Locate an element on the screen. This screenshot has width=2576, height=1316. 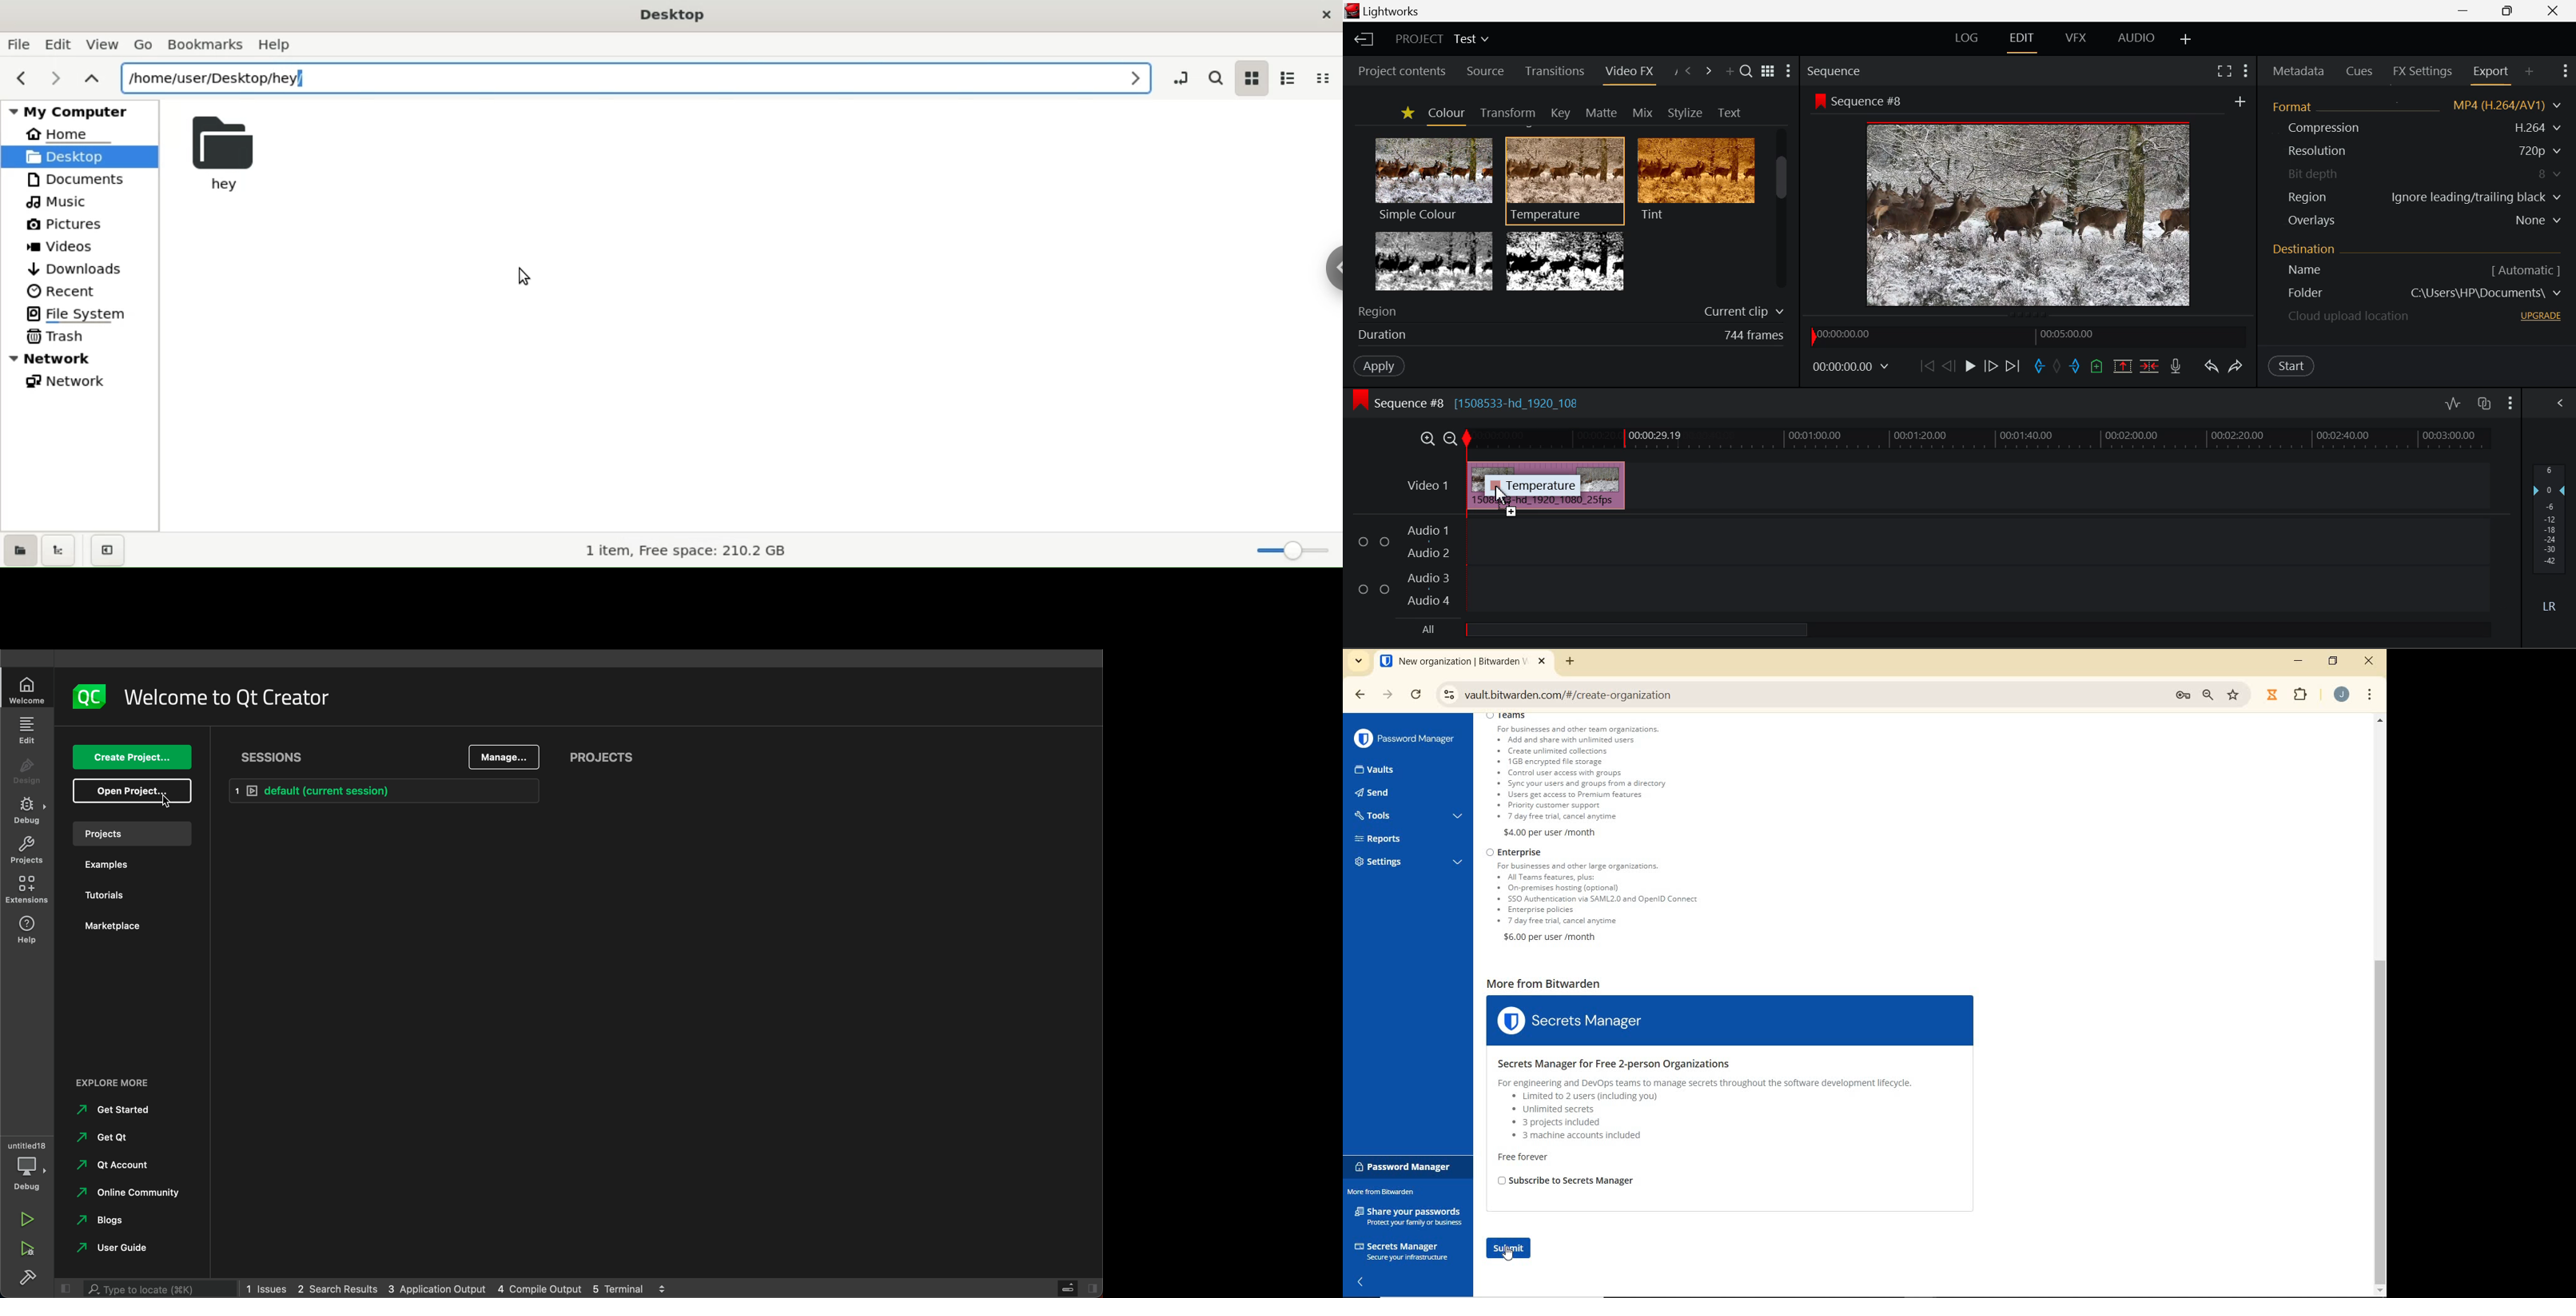
To start is located at coordinates (1926, 369).